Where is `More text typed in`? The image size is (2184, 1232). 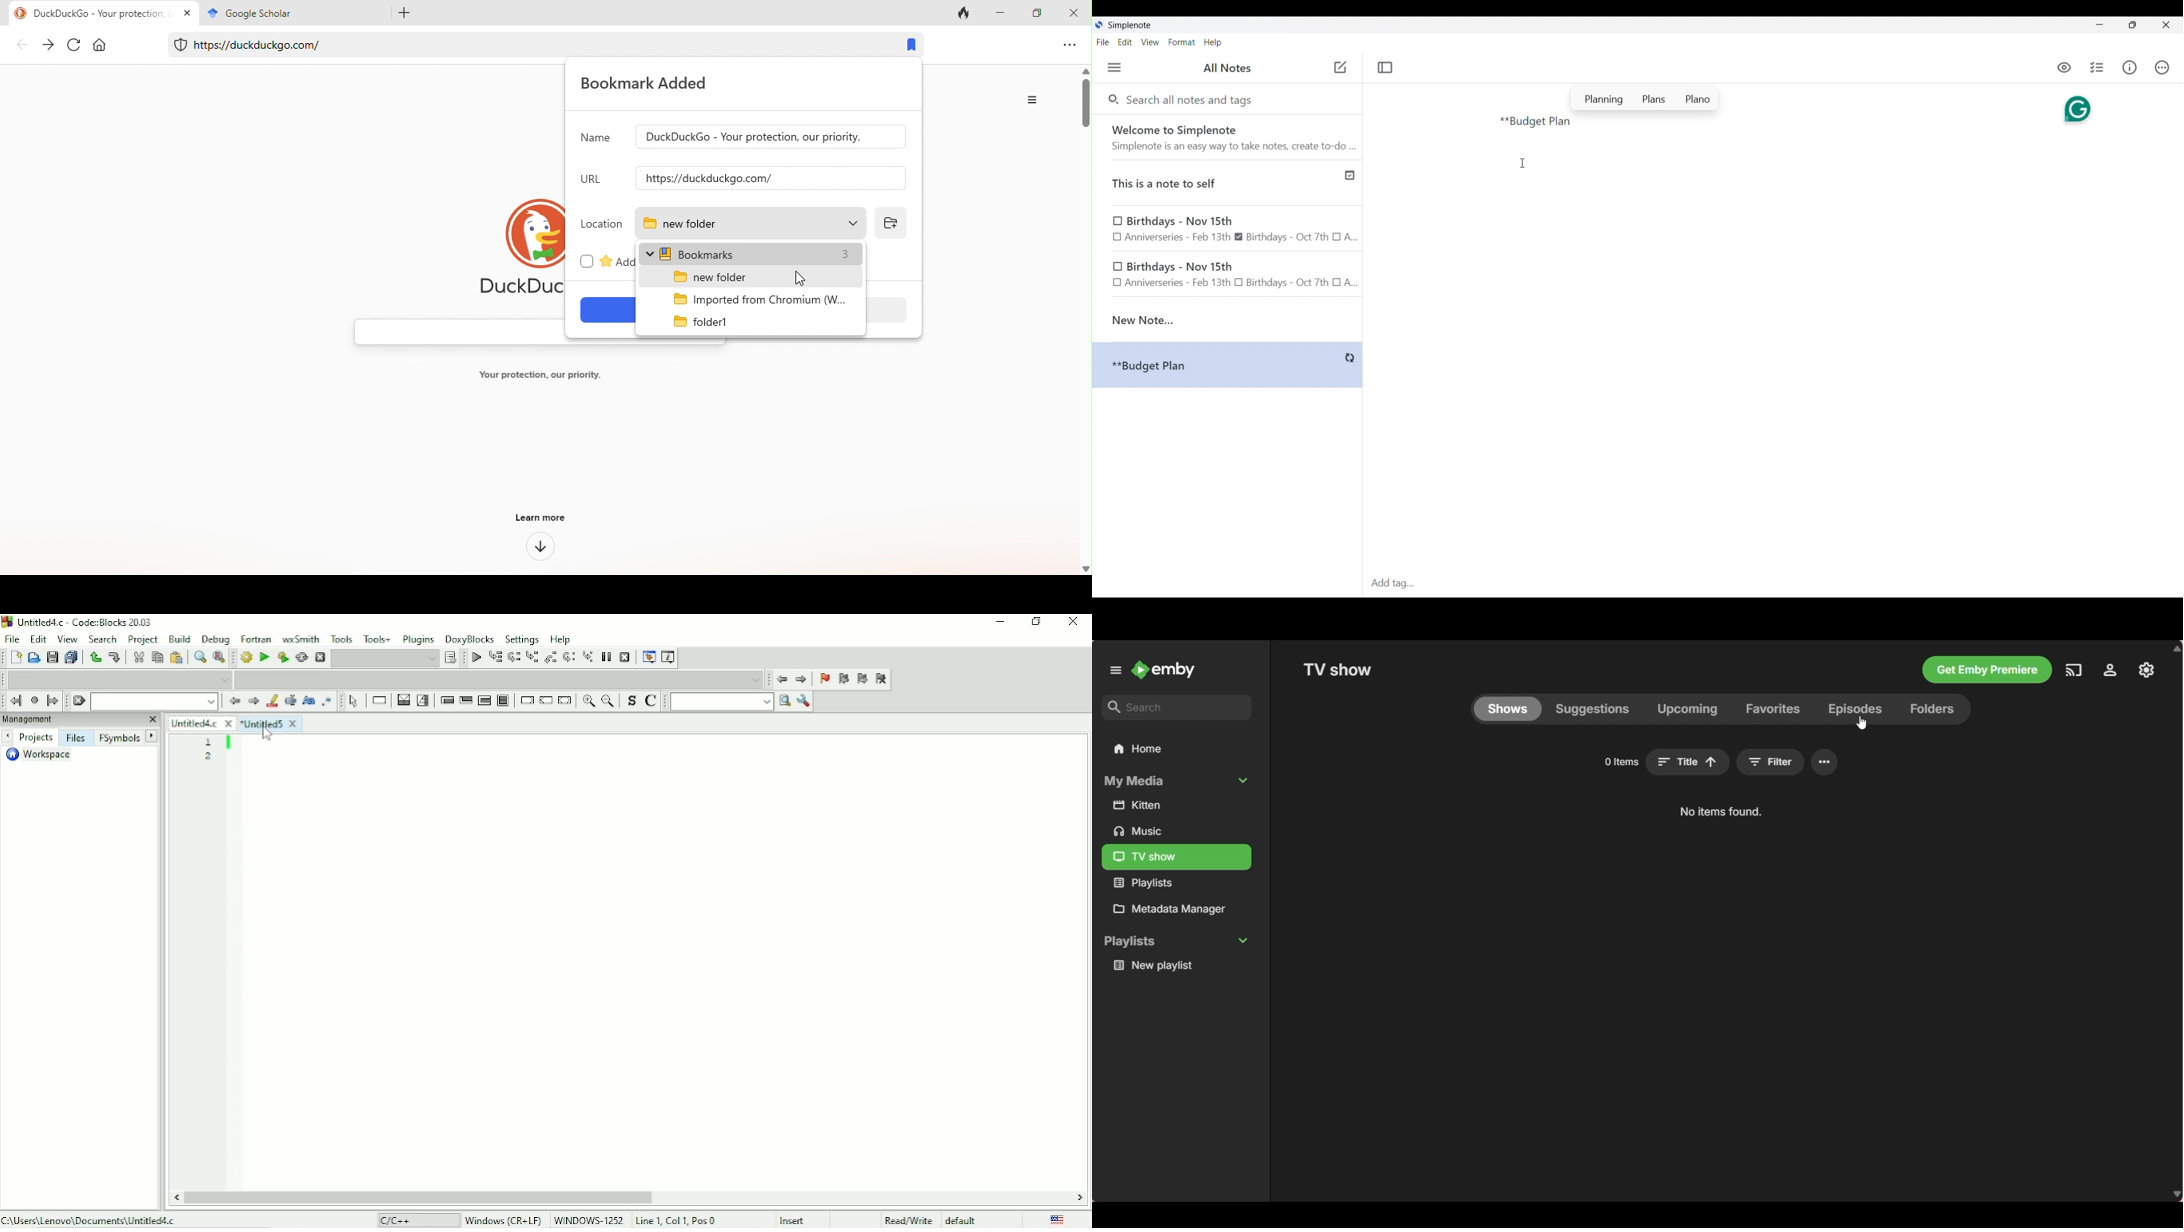
More text typed in is located at coordinates (1536, 122).